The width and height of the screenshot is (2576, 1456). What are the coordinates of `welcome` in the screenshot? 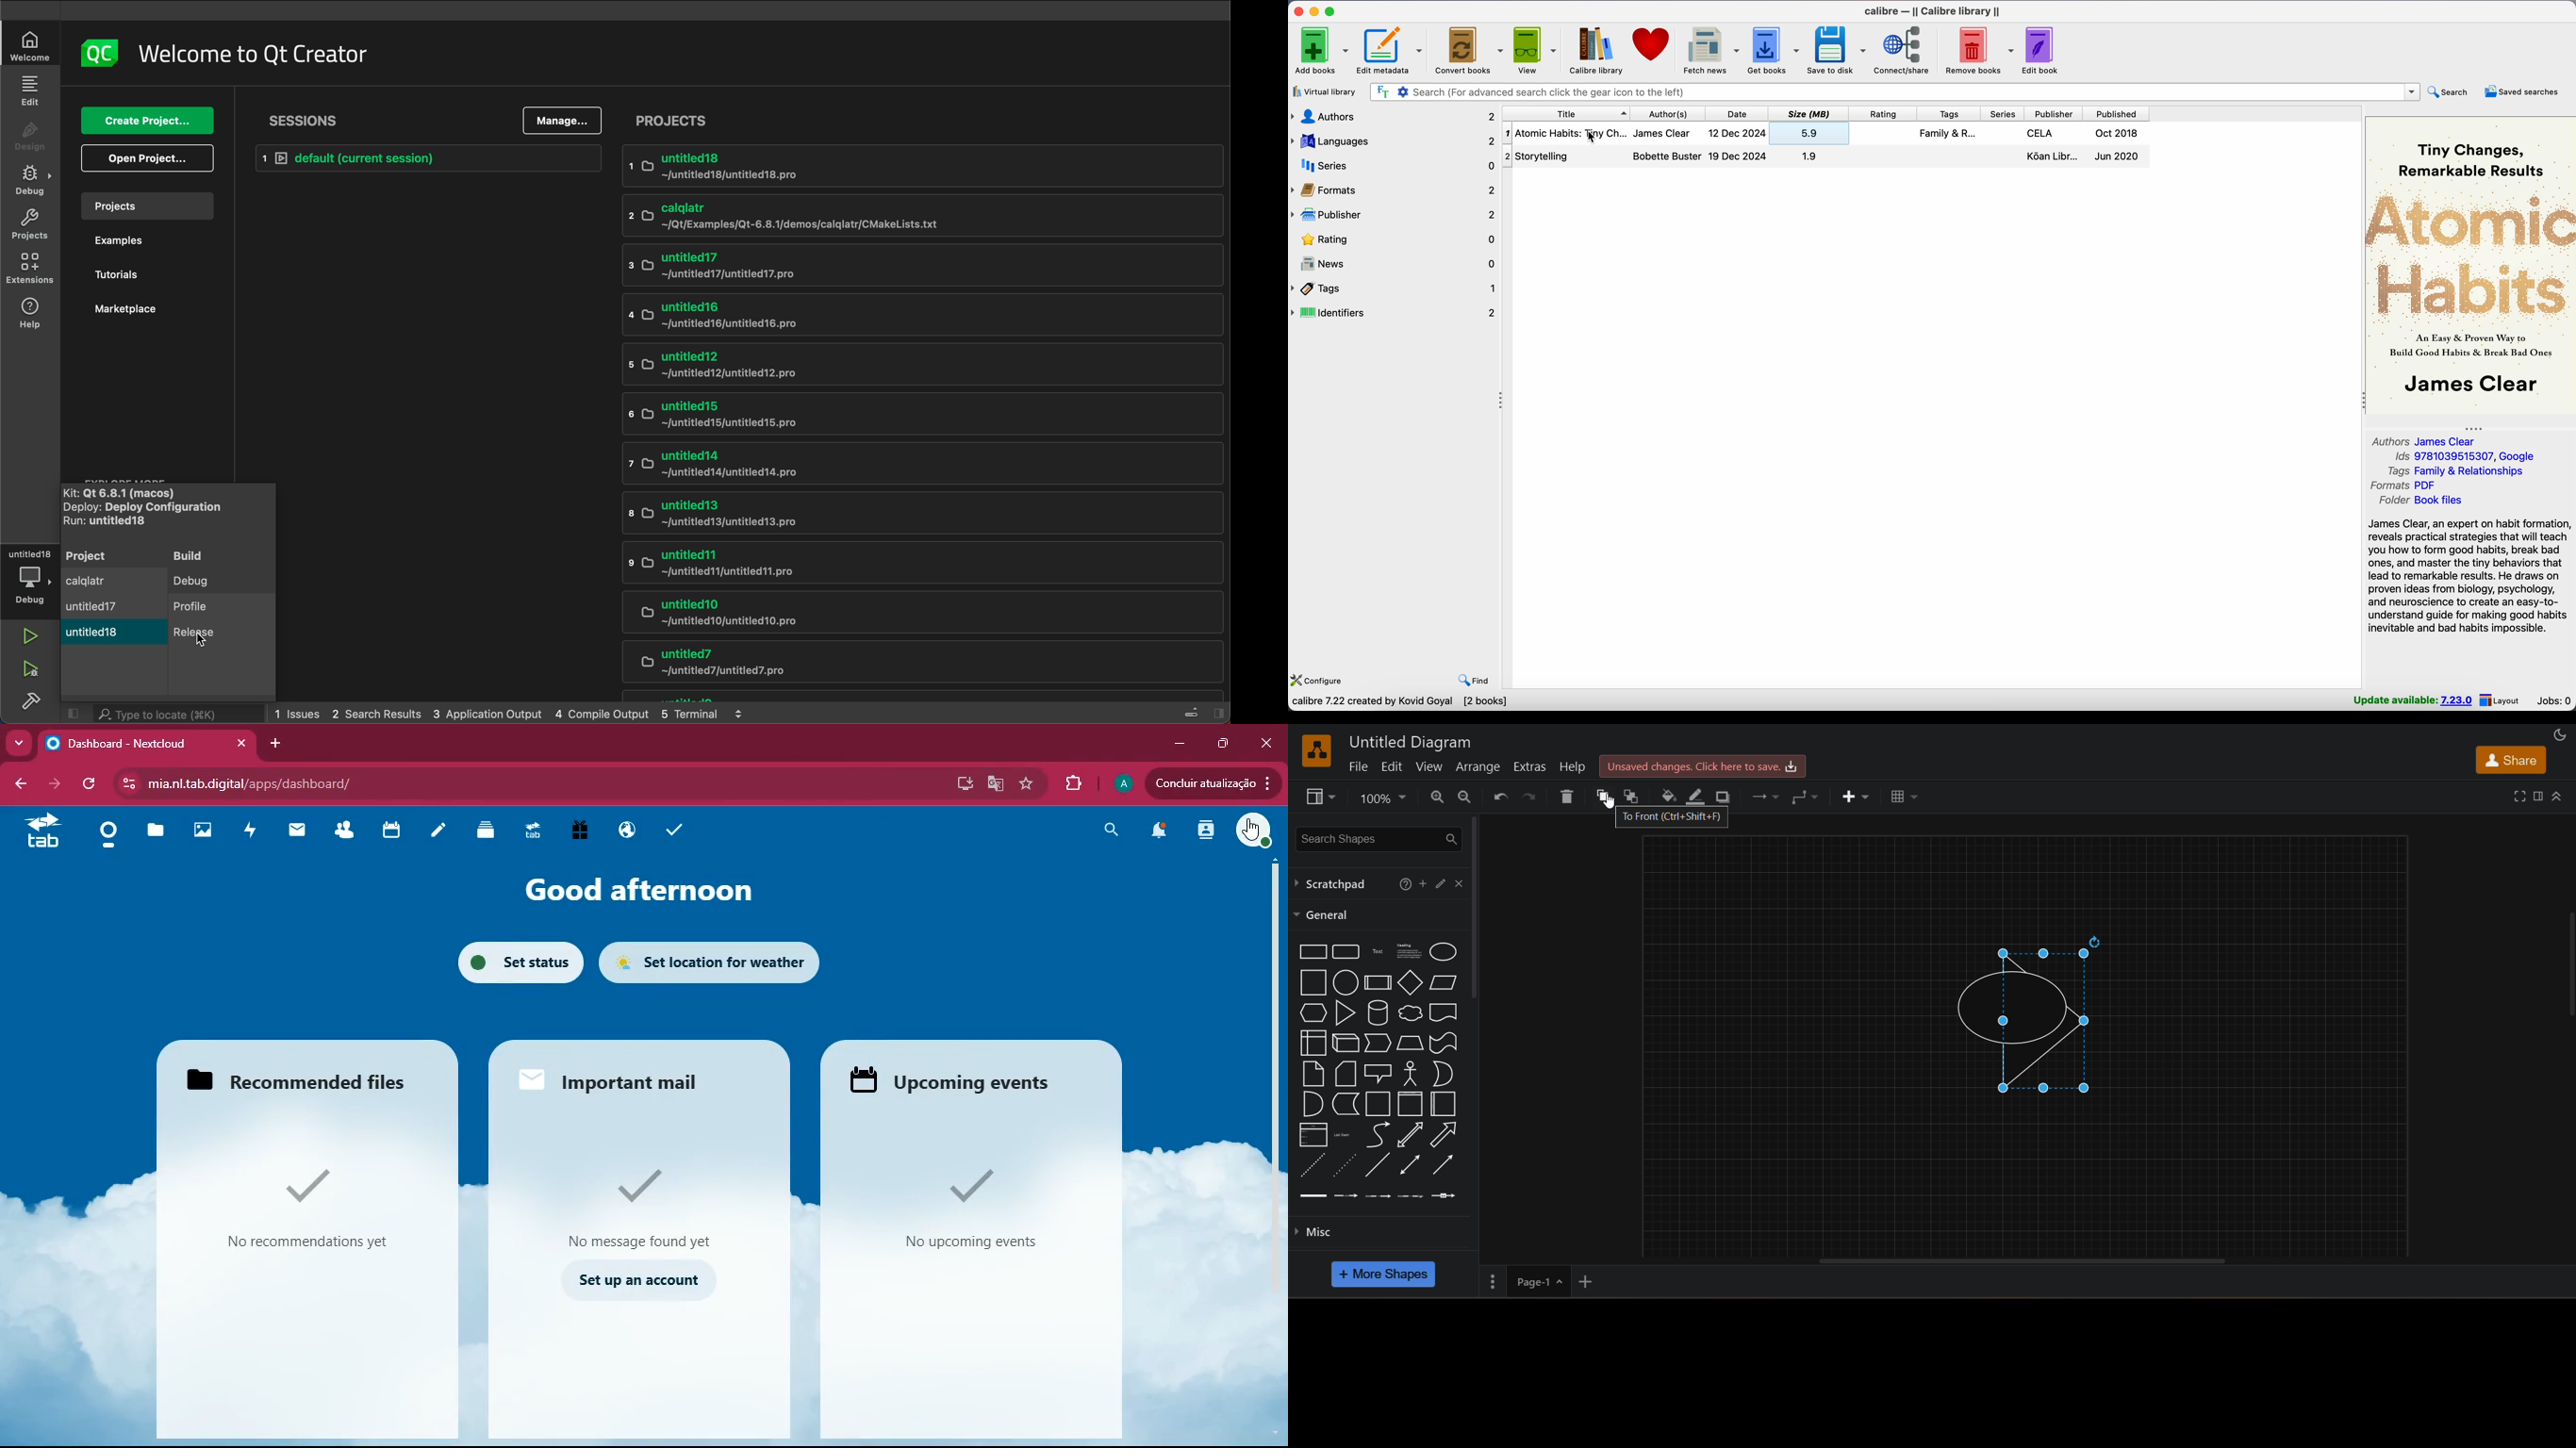 It's located at (28, 46).